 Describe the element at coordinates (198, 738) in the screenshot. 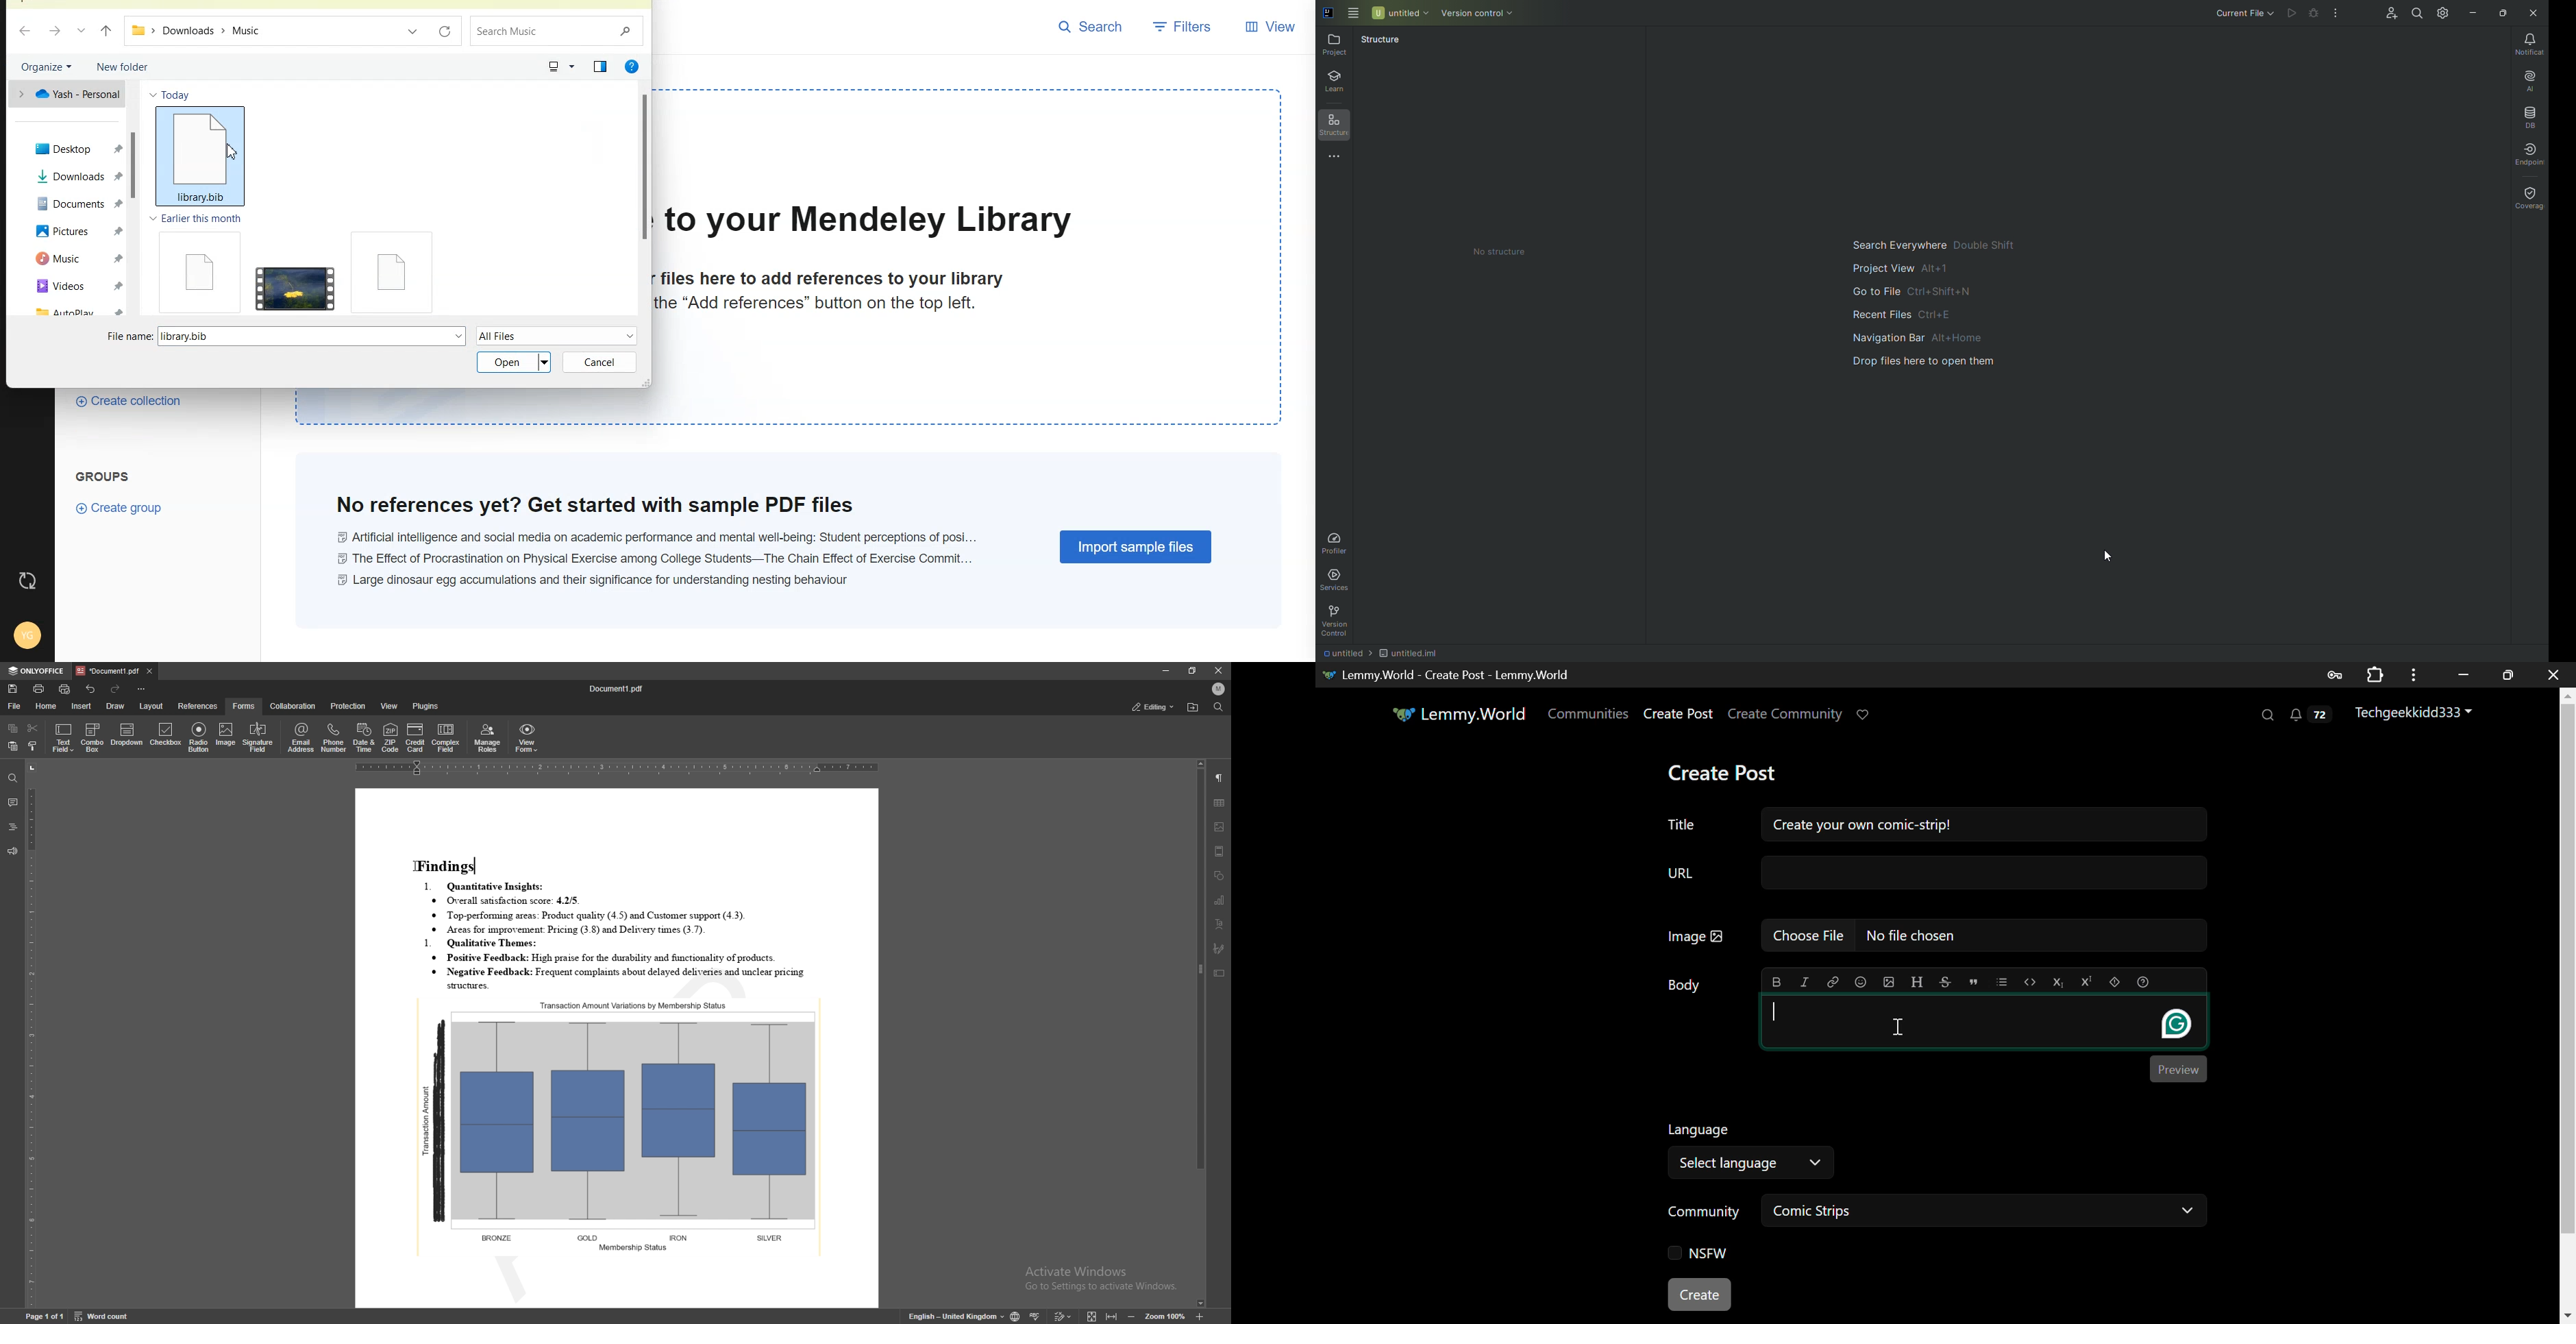

I see `radio button` at that location.